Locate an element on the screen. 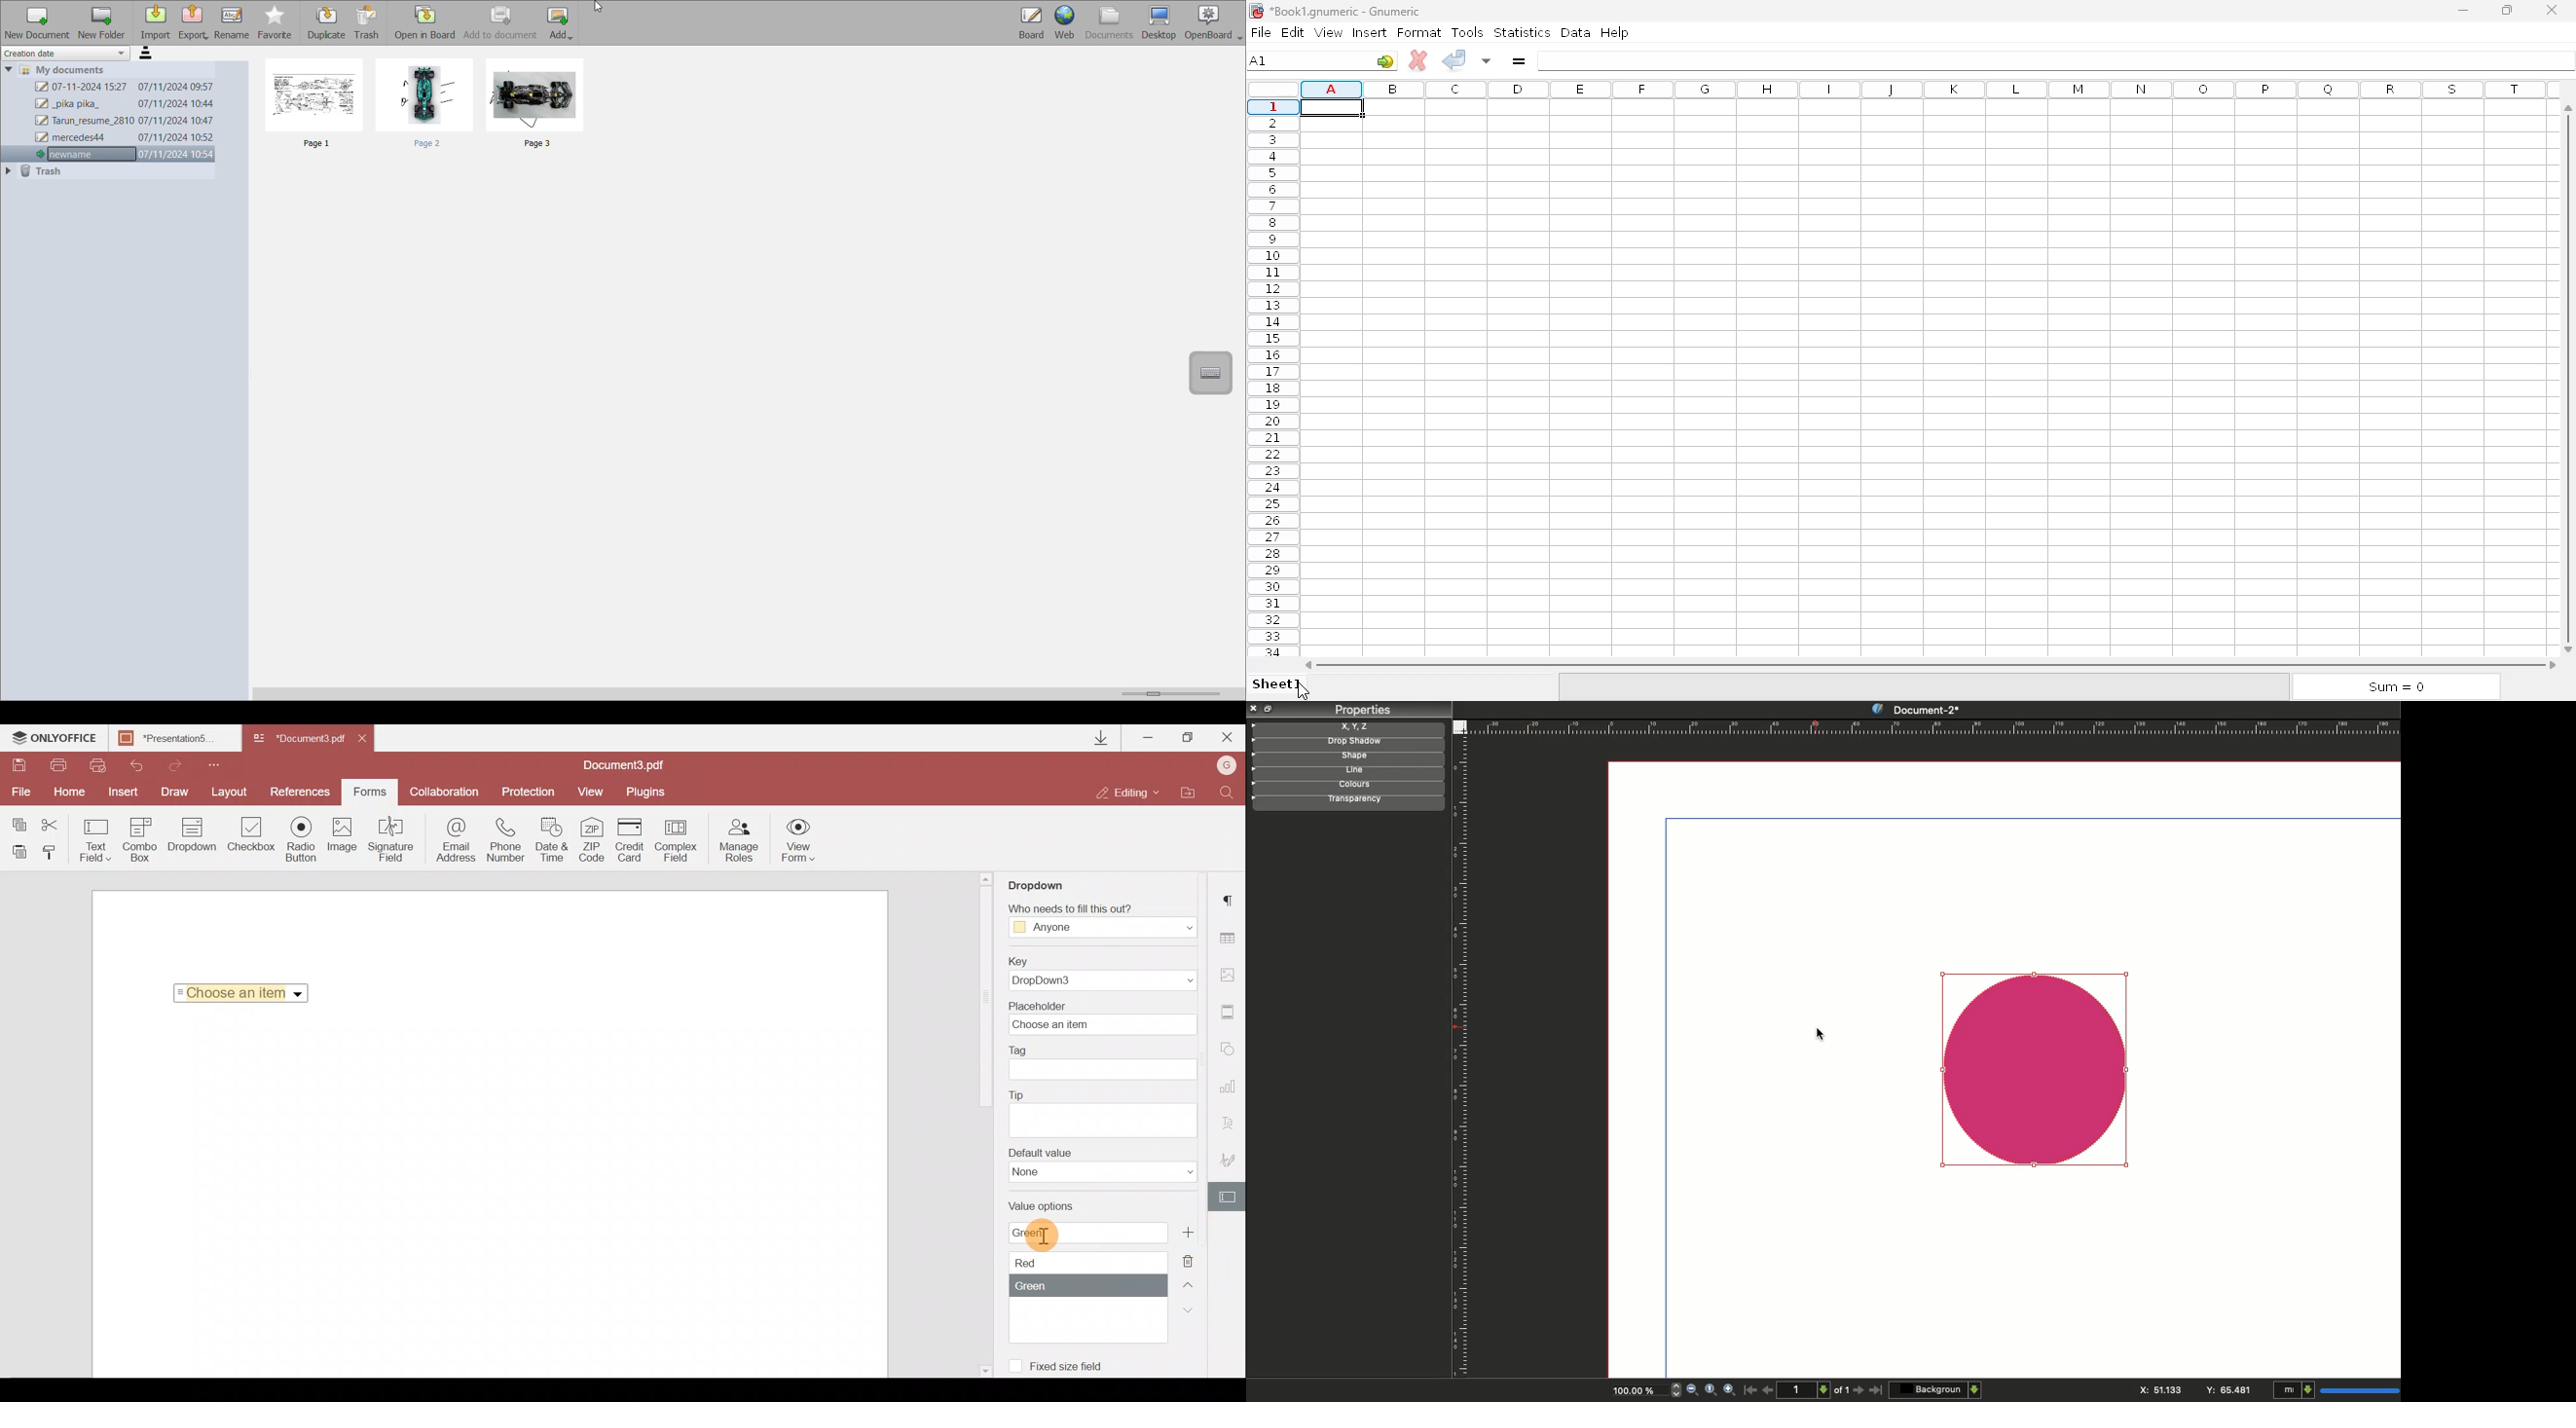 This screenshot has height=1428, width=2576. tools is located at coordinates (1468, 32).